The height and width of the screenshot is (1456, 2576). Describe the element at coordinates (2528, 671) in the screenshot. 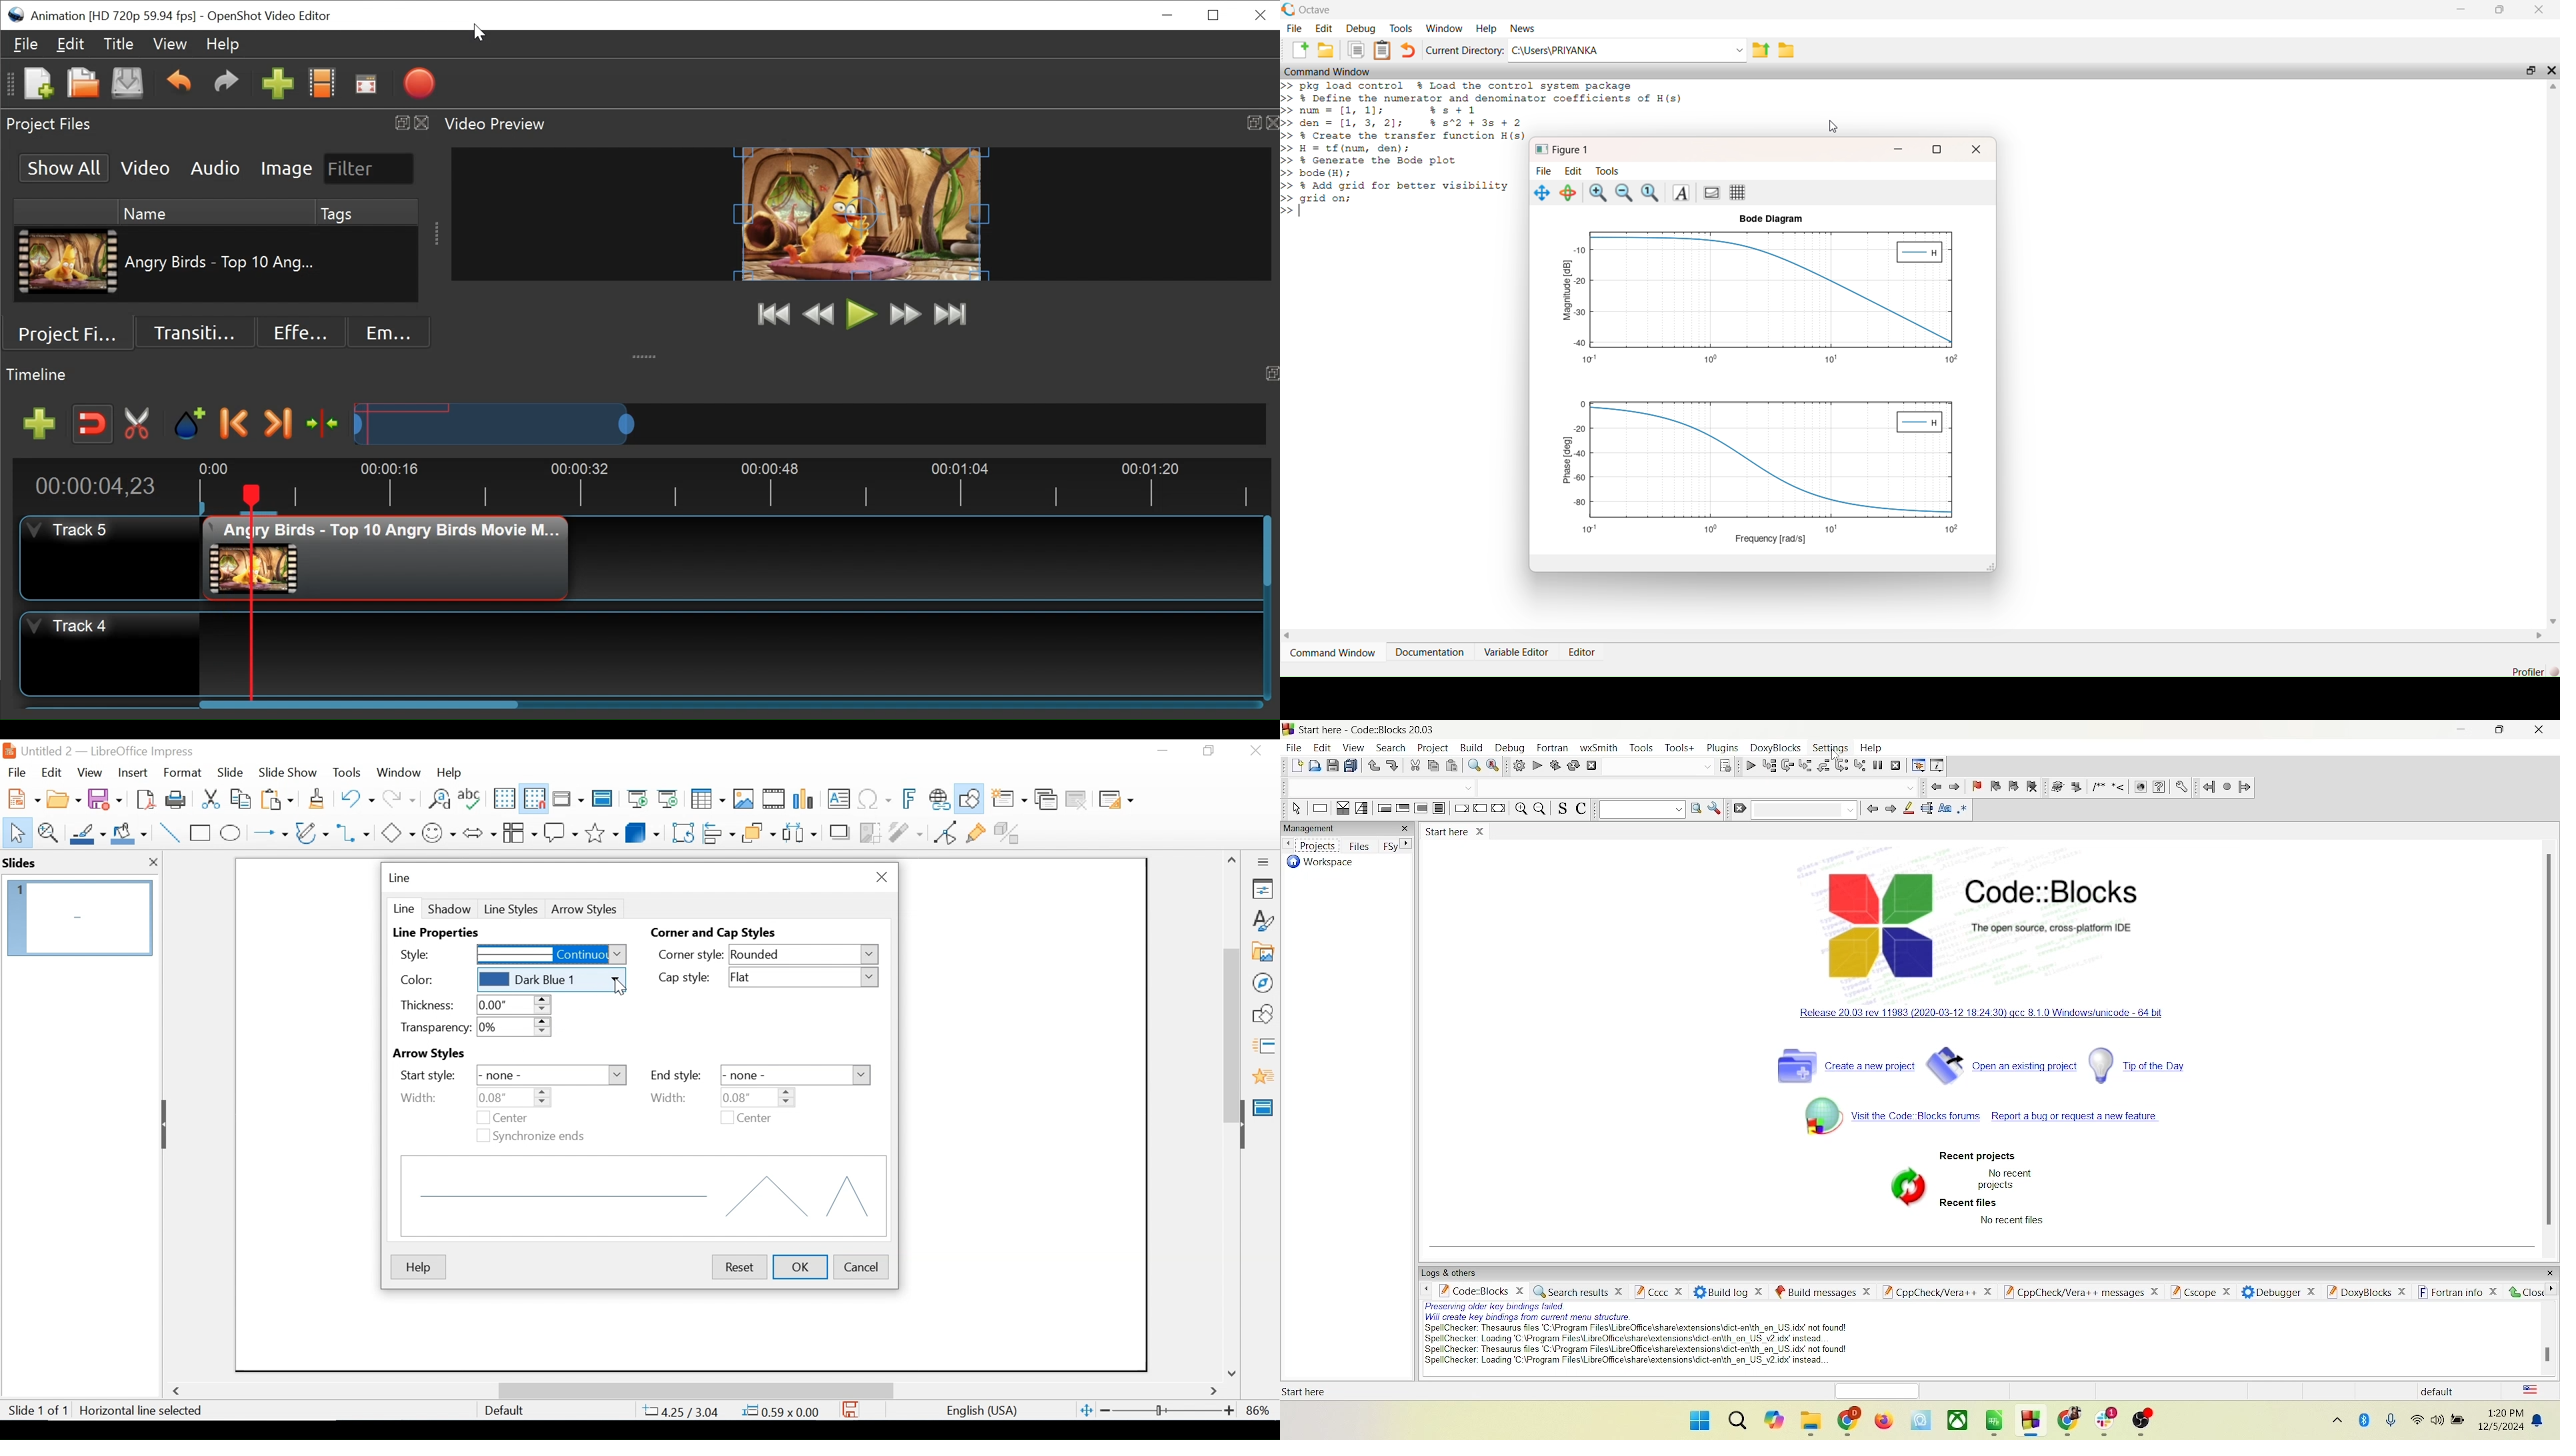

I see `Profiler` at that location.